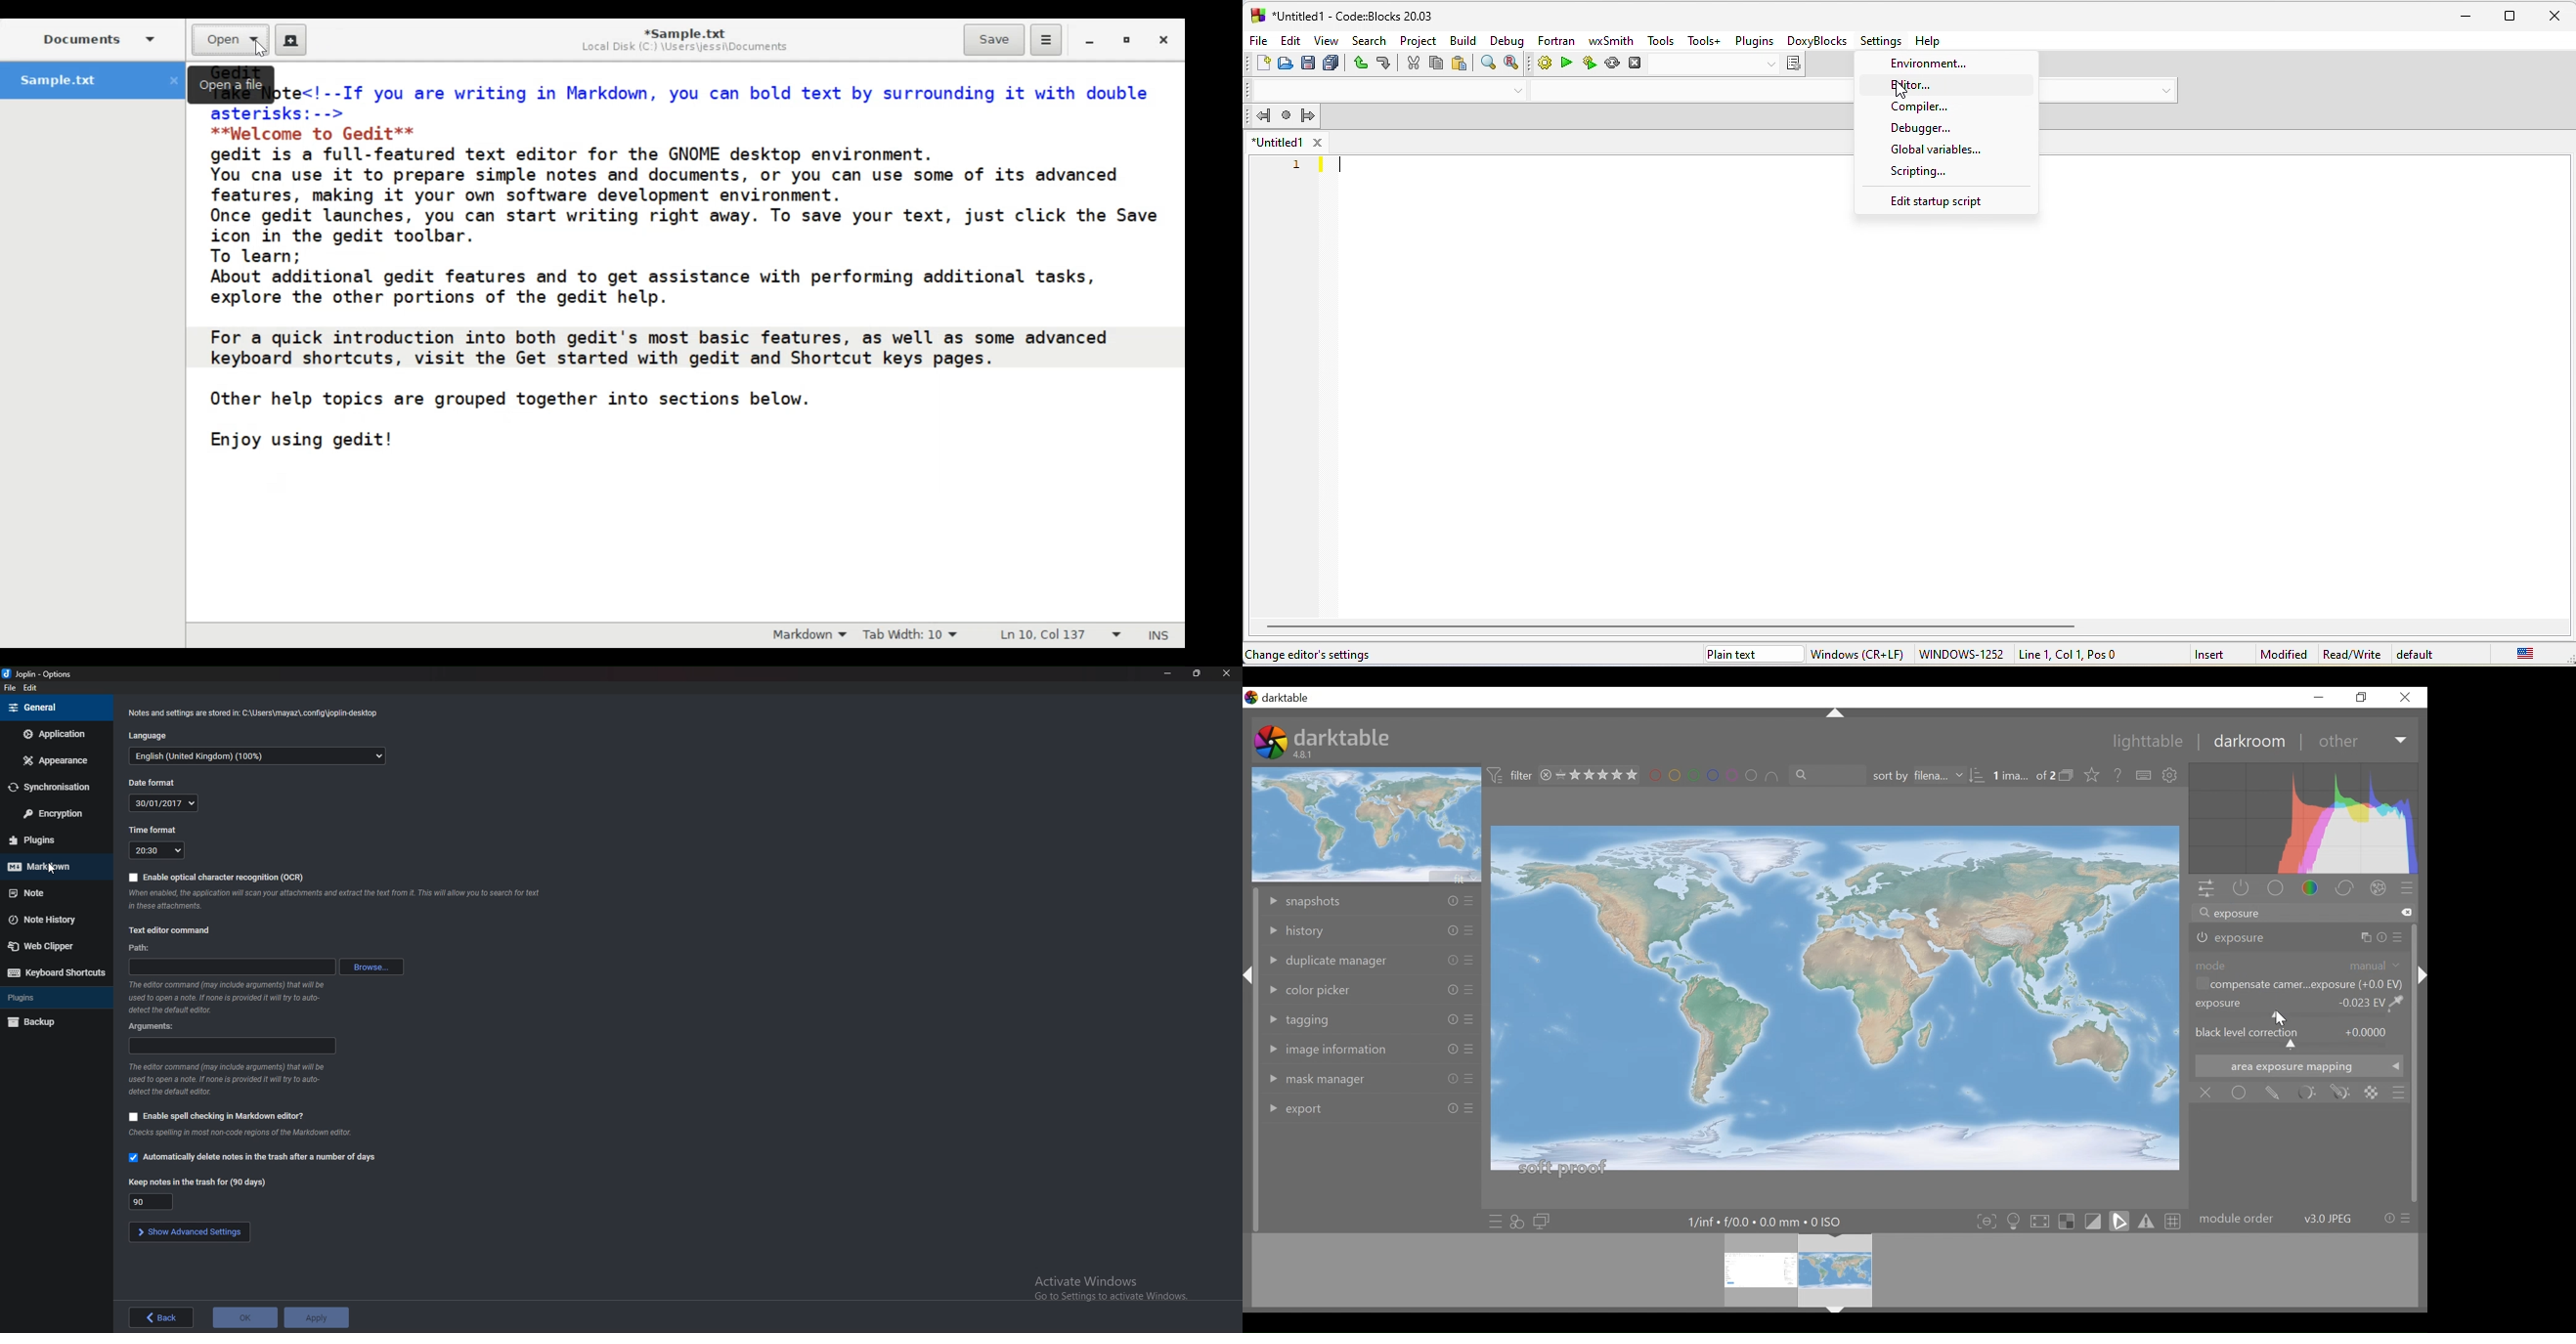 Image resolution: width=2576 pixels, height=1344 pixels. I want to click on Time format, so click(153, 830).